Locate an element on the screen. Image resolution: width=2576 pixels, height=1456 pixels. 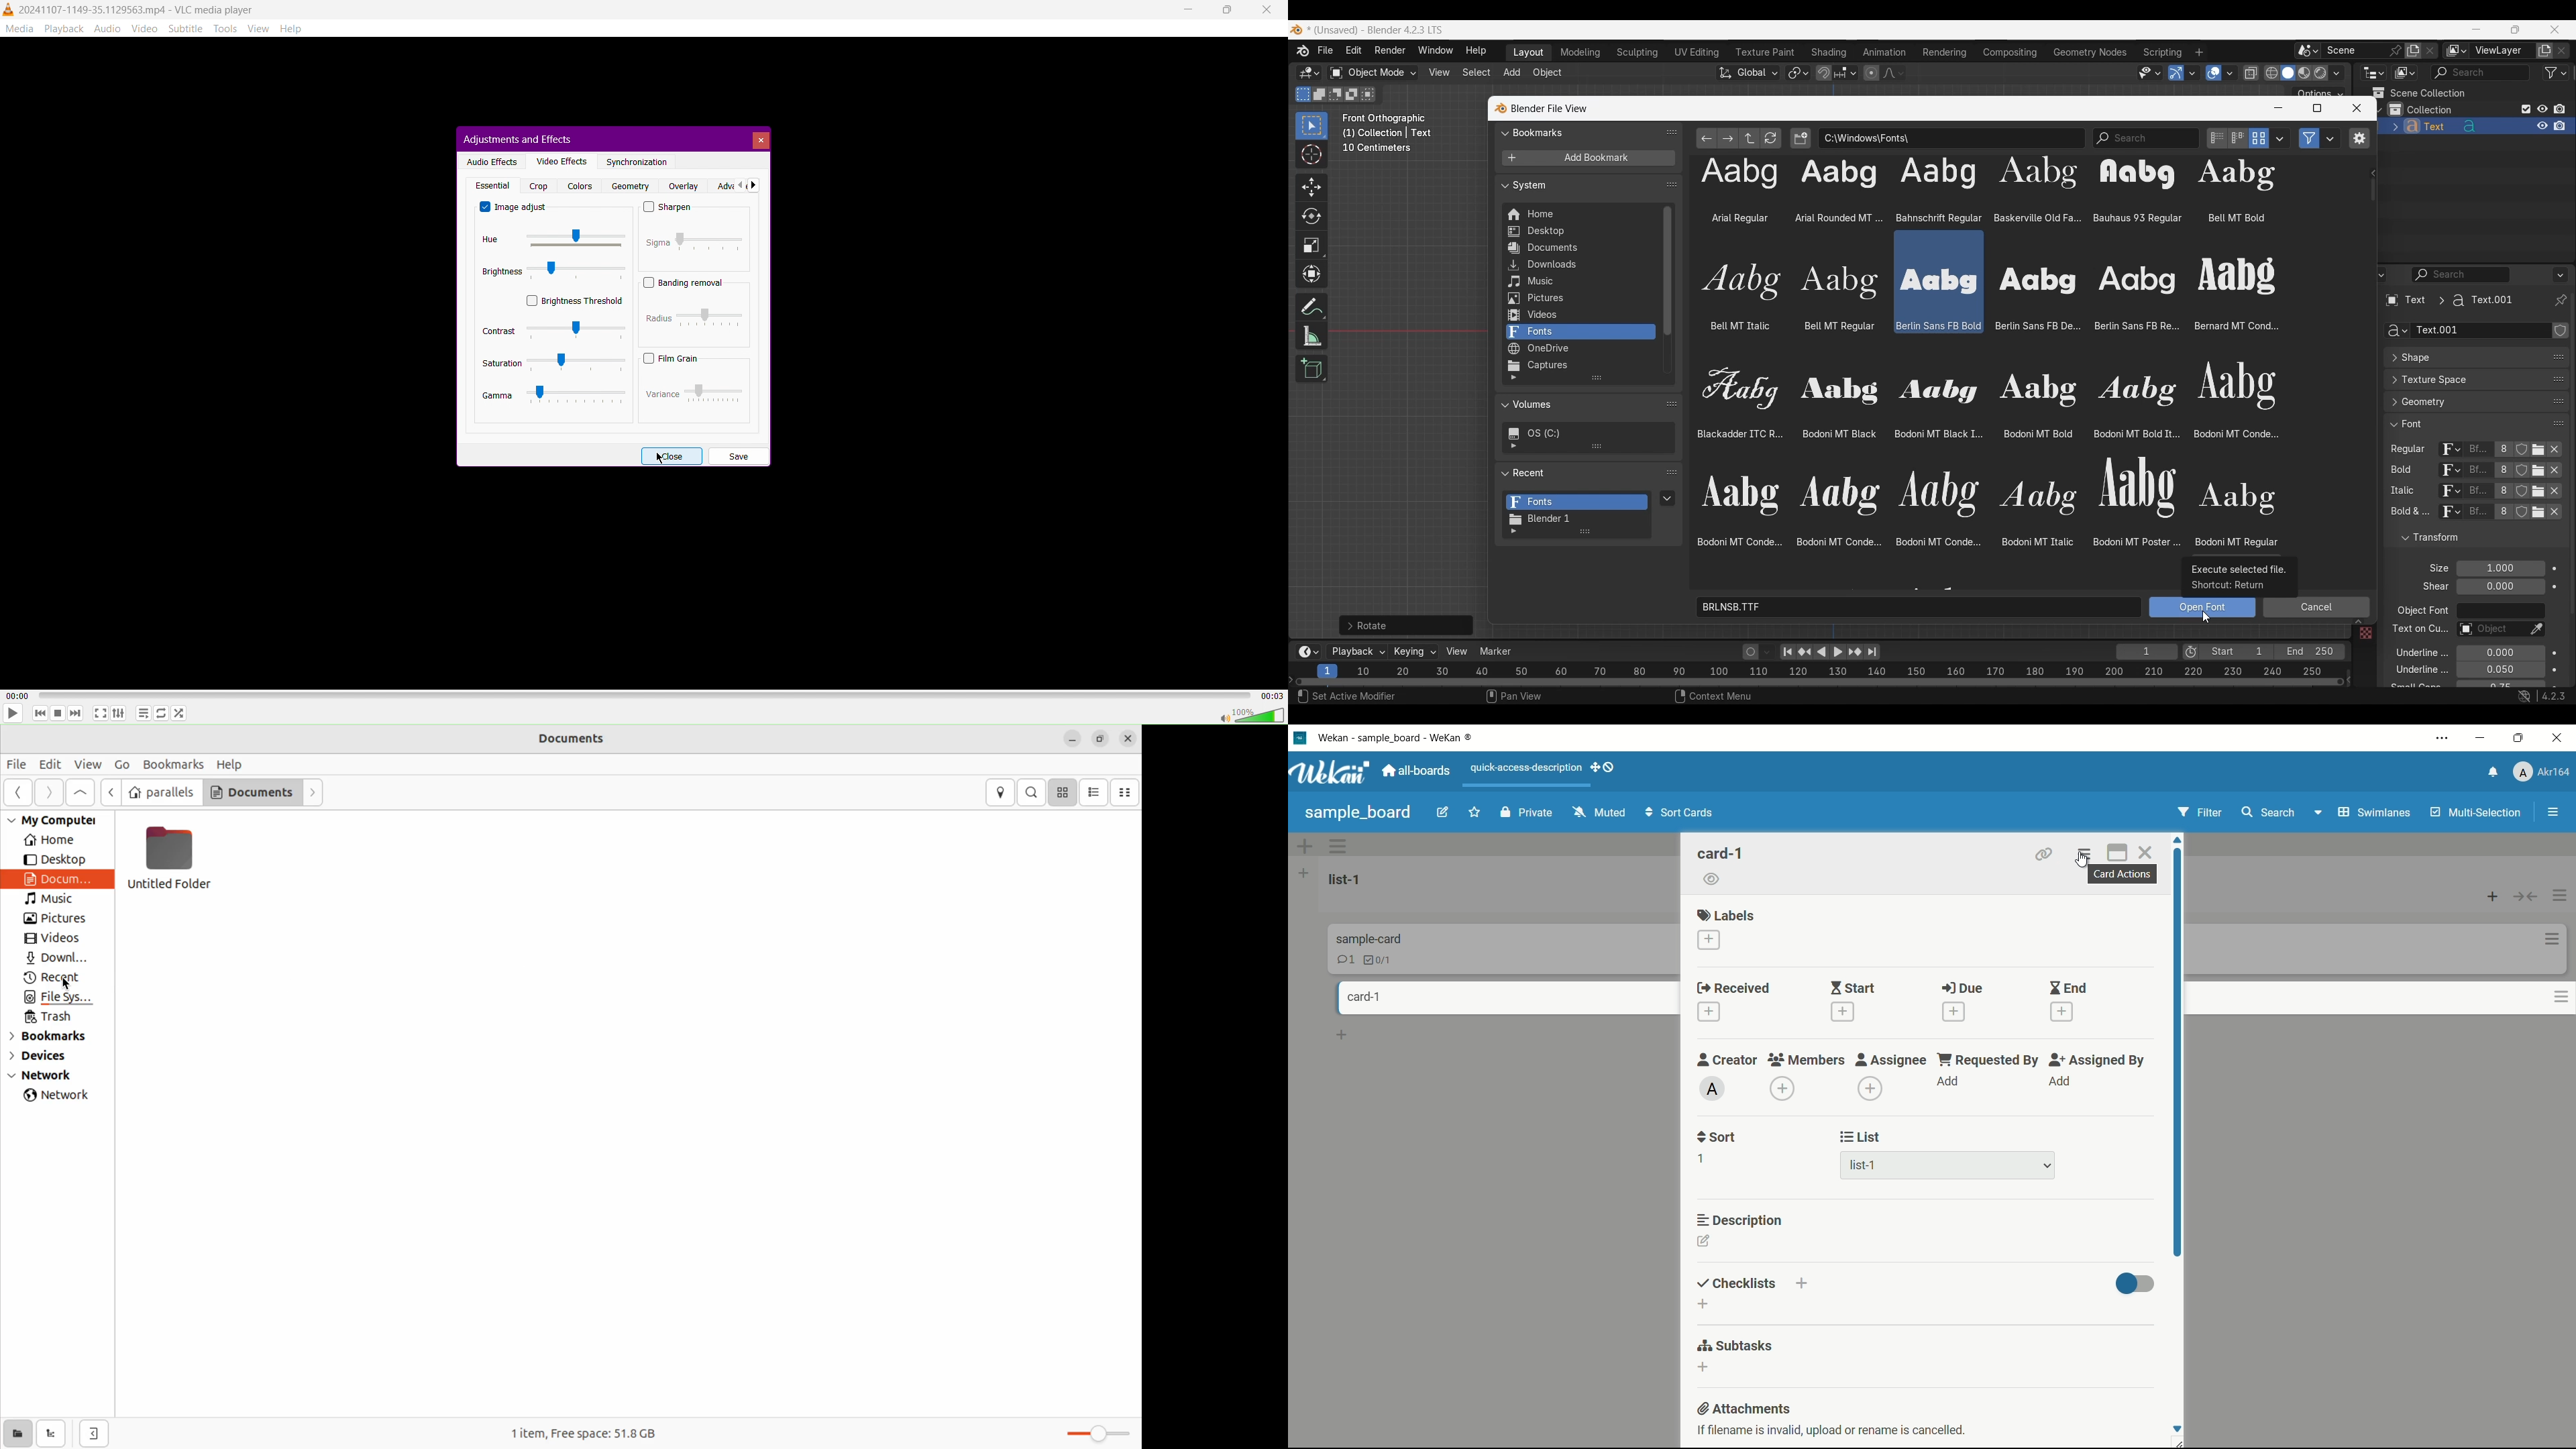
Add cube is located at coordinates (1311, 369).